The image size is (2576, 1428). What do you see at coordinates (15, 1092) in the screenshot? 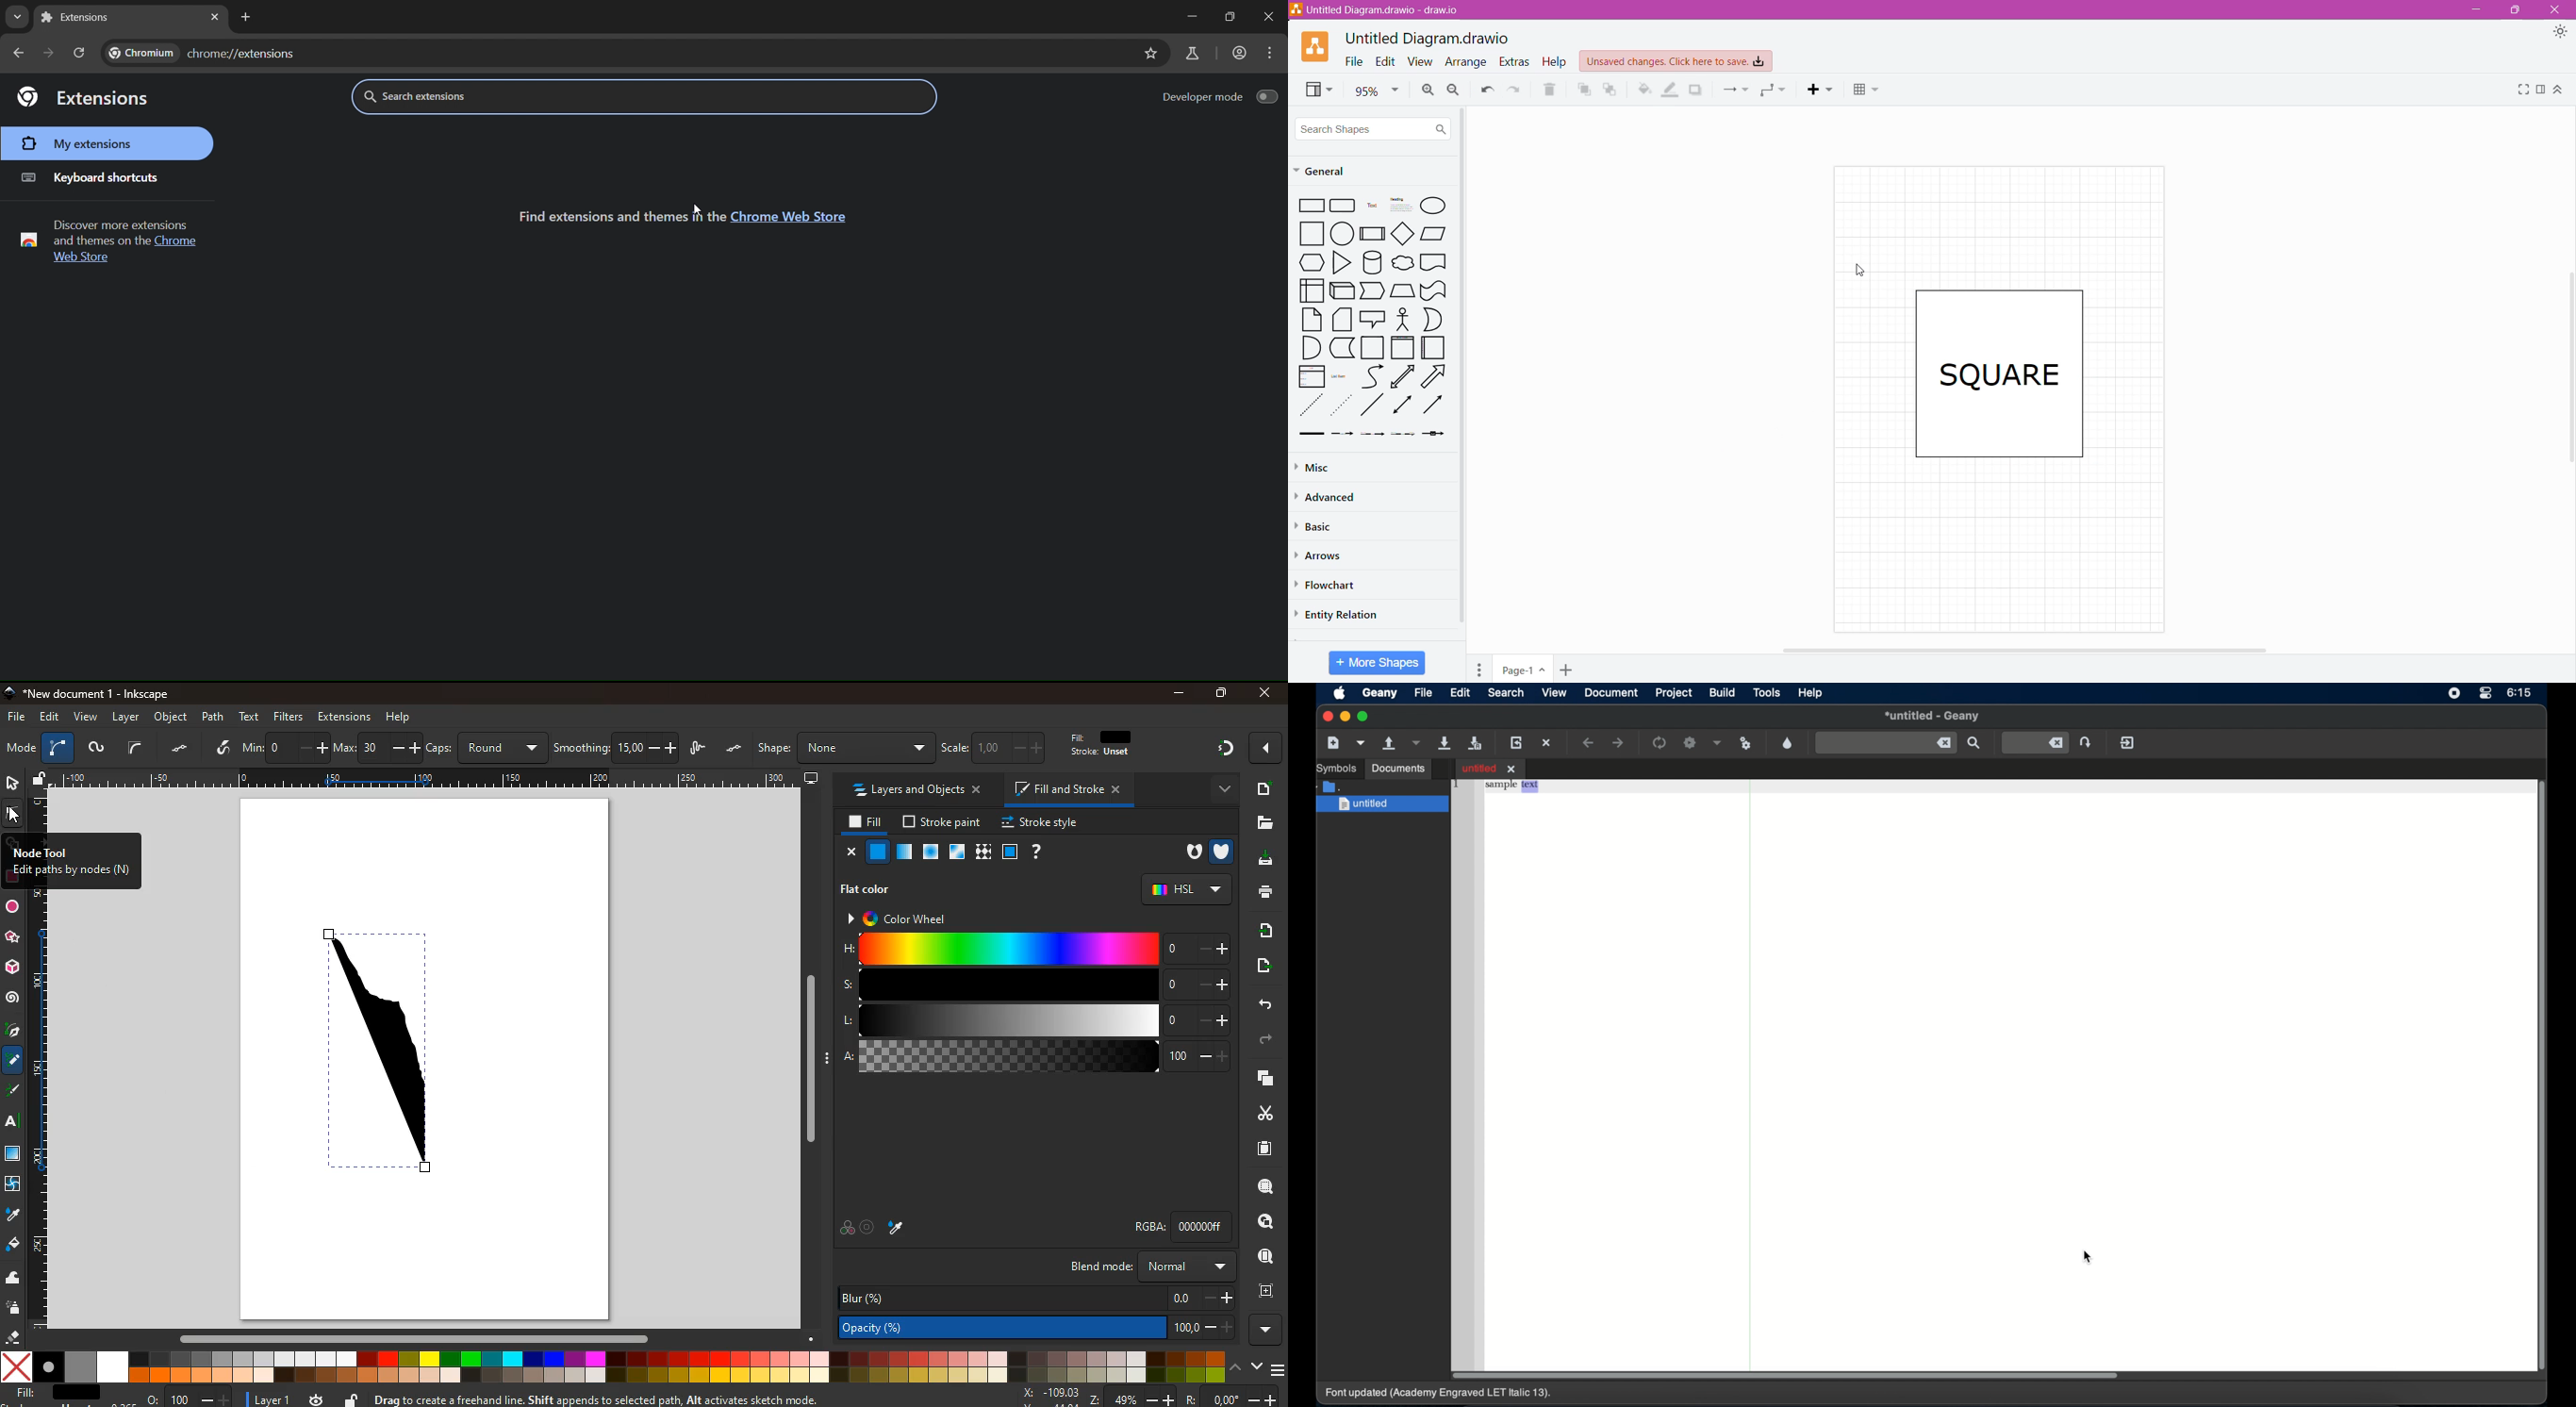
I see `pencil tool` at bounding box center [15, 1092].